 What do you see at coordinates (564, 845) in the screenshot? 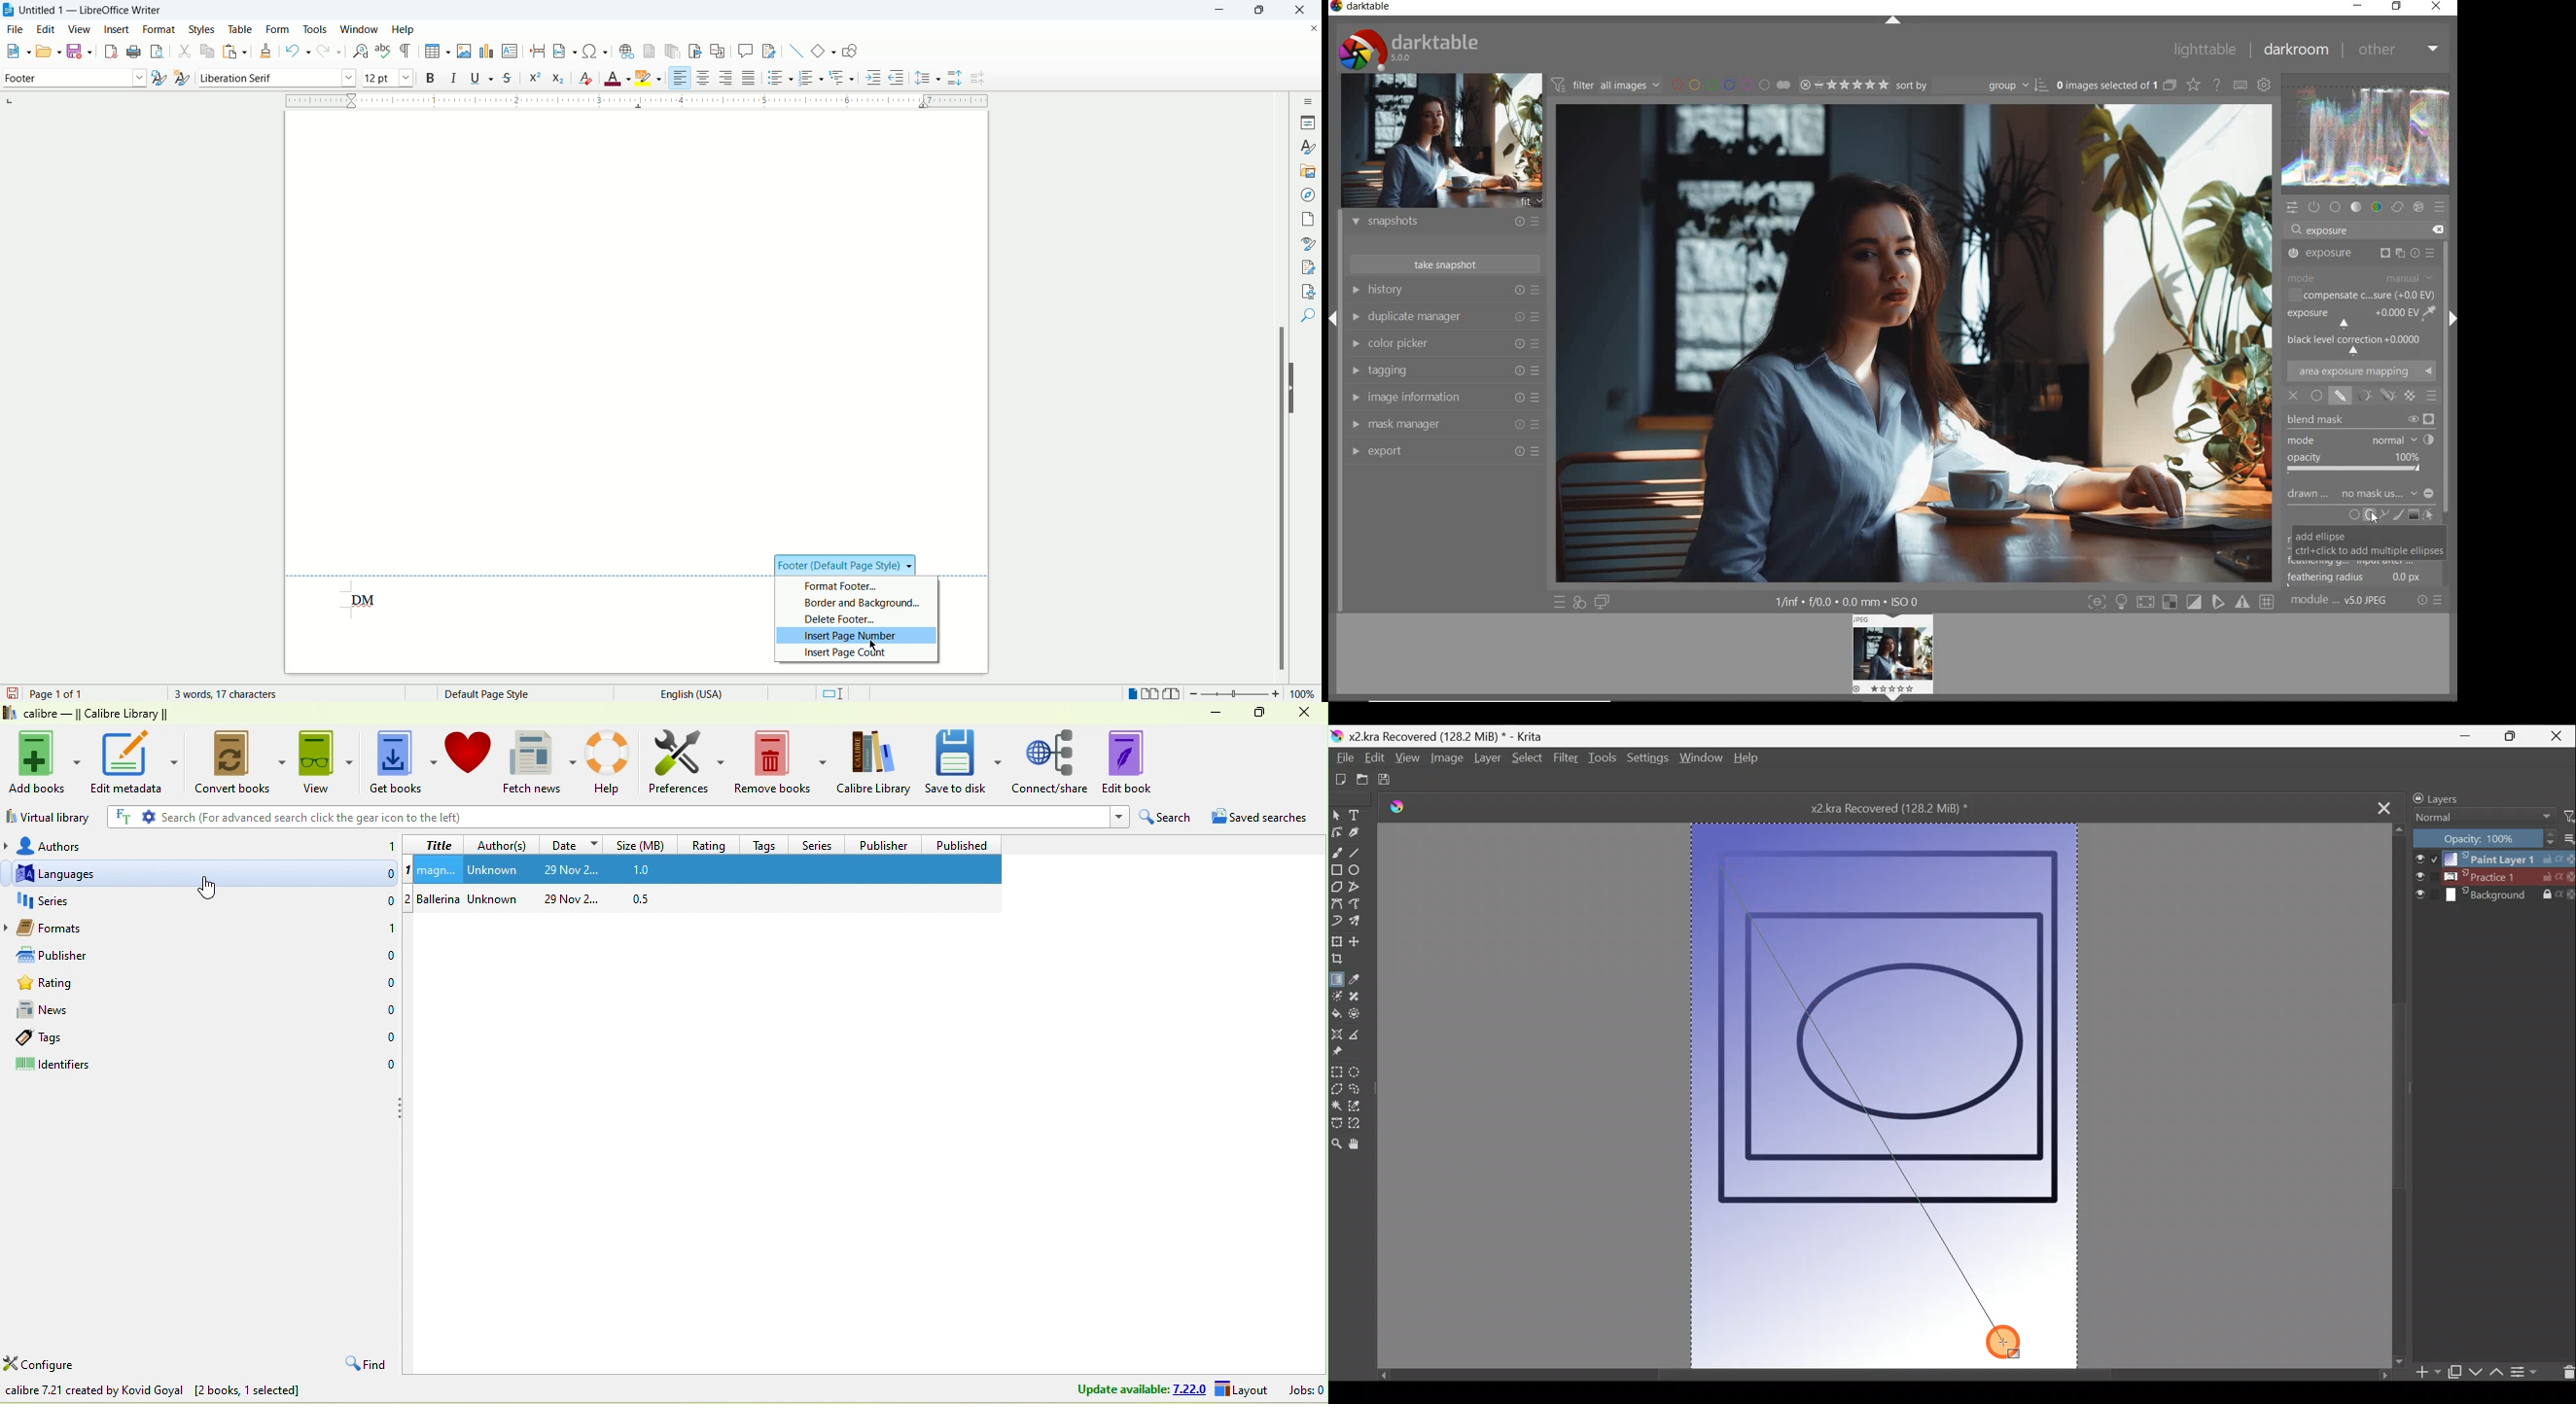
I see `date` at bounding box center [564, 845].